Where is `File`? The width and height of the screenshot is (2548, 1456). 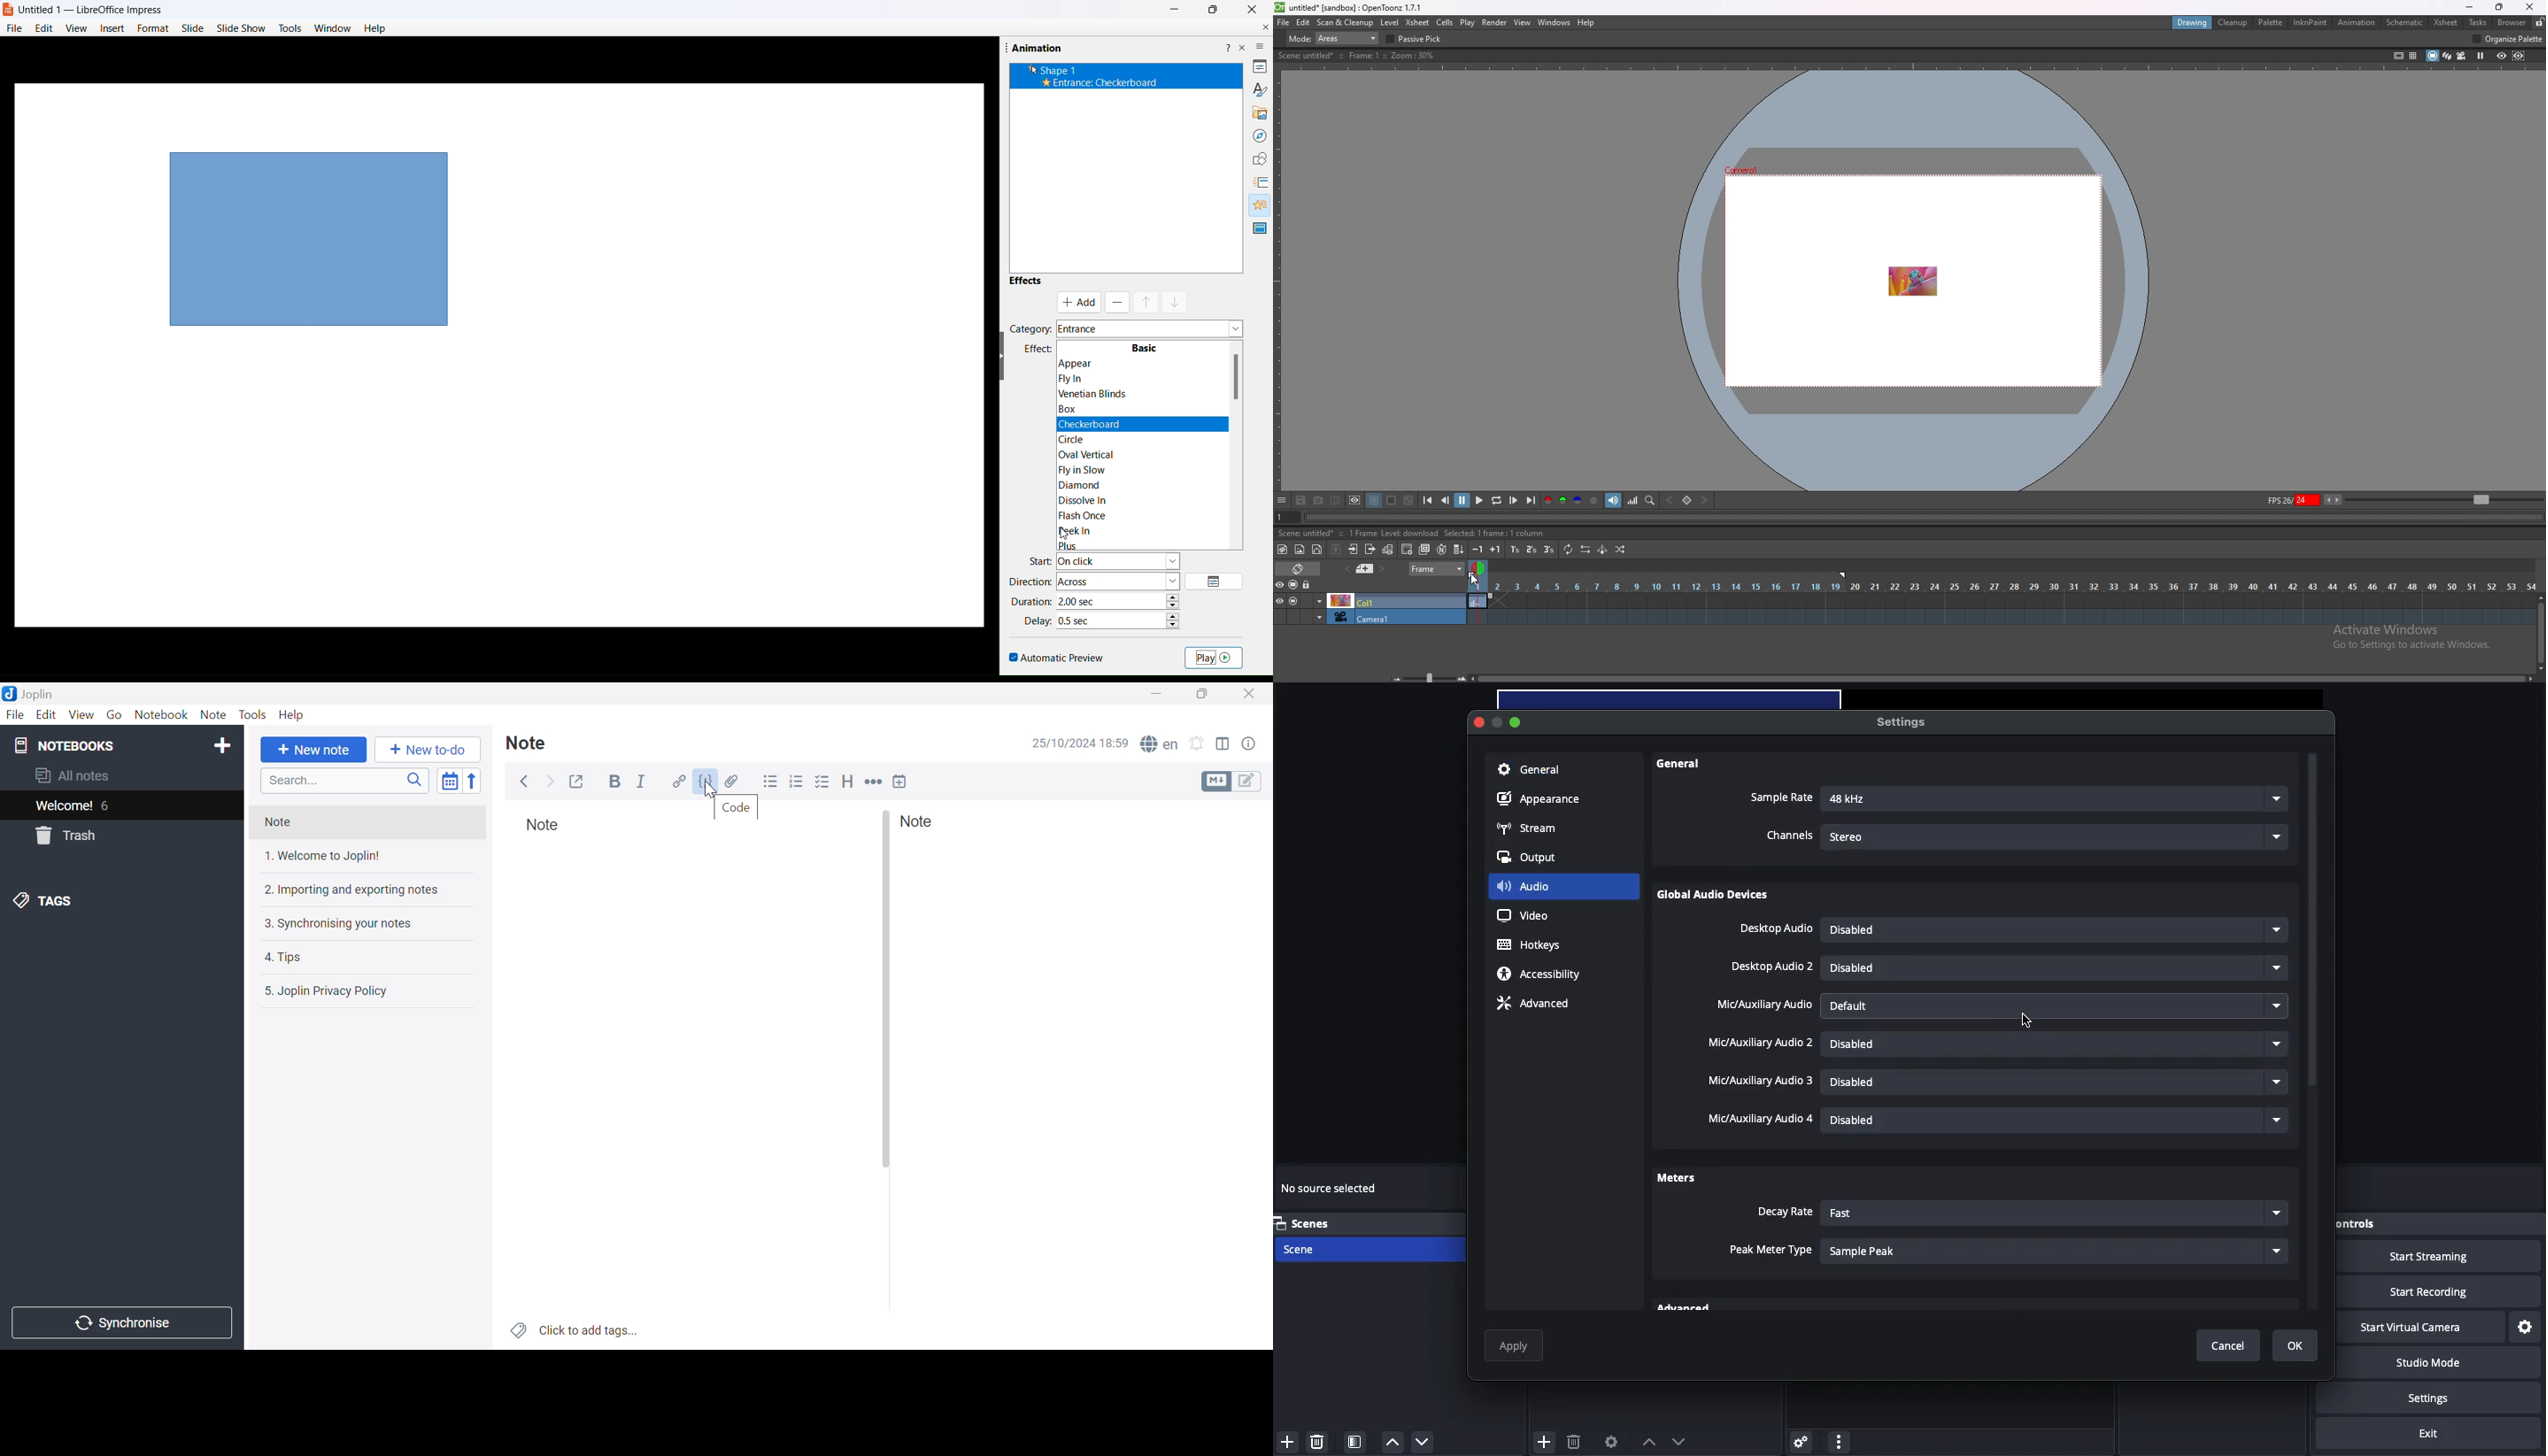
File is located at coordinates (15, 716).